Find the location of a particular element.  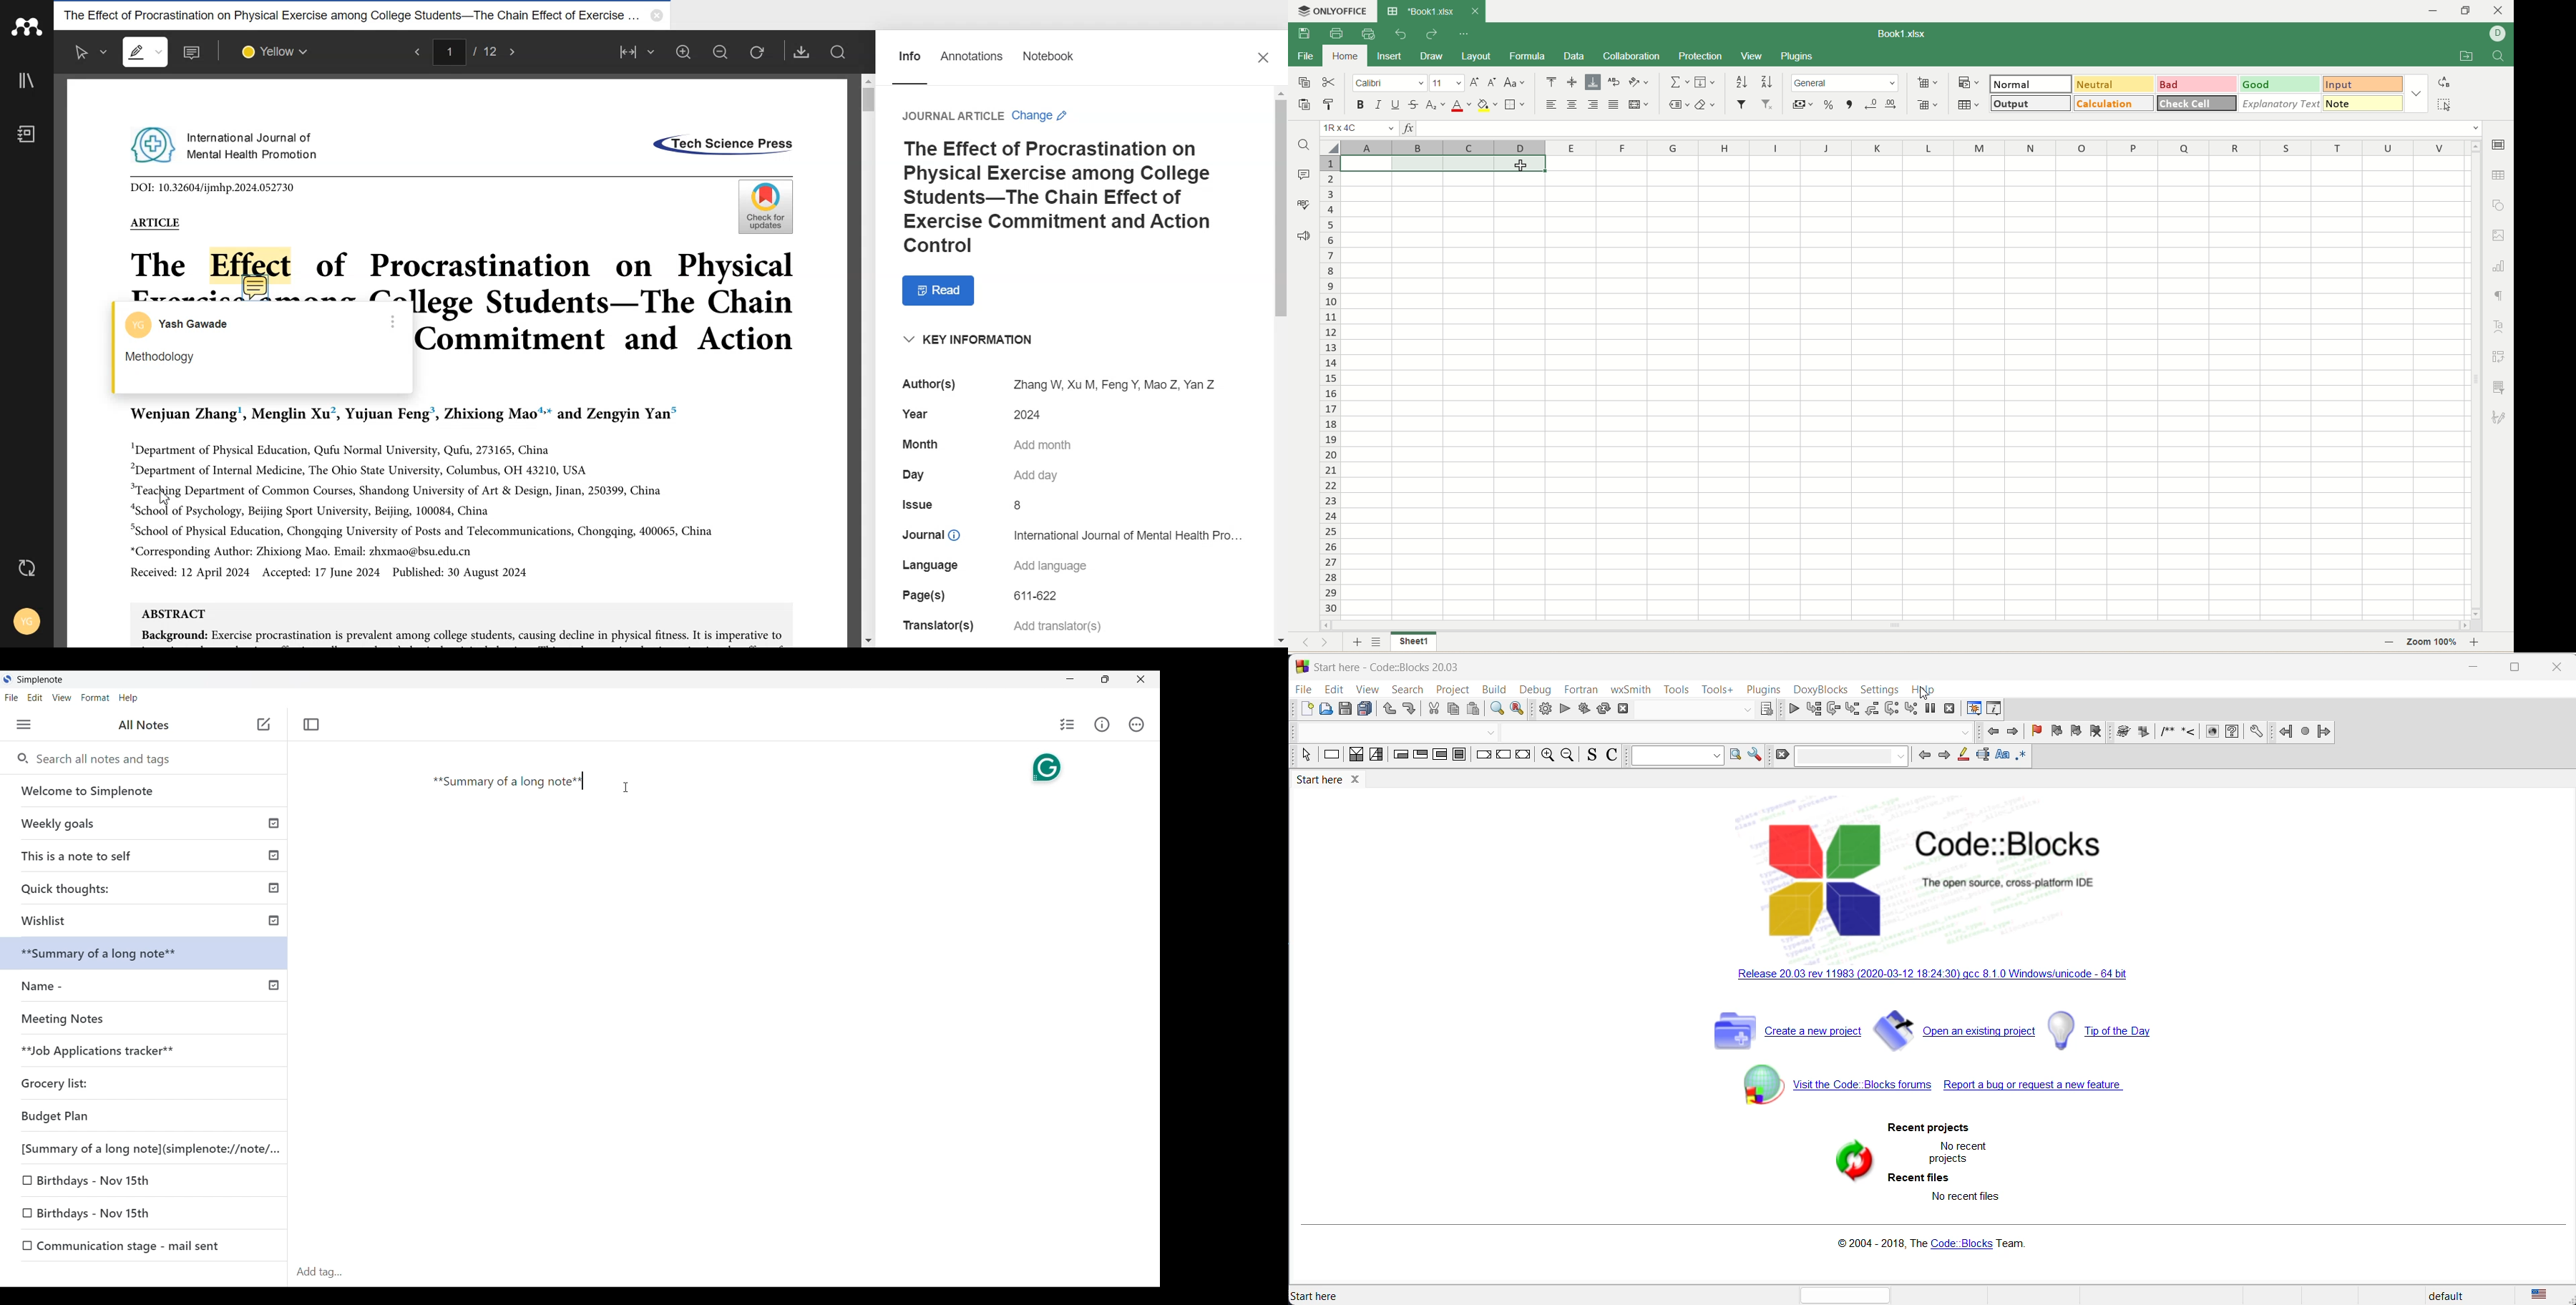

Visit the Code Blocks forums is located at coordinates (1821, 1084).